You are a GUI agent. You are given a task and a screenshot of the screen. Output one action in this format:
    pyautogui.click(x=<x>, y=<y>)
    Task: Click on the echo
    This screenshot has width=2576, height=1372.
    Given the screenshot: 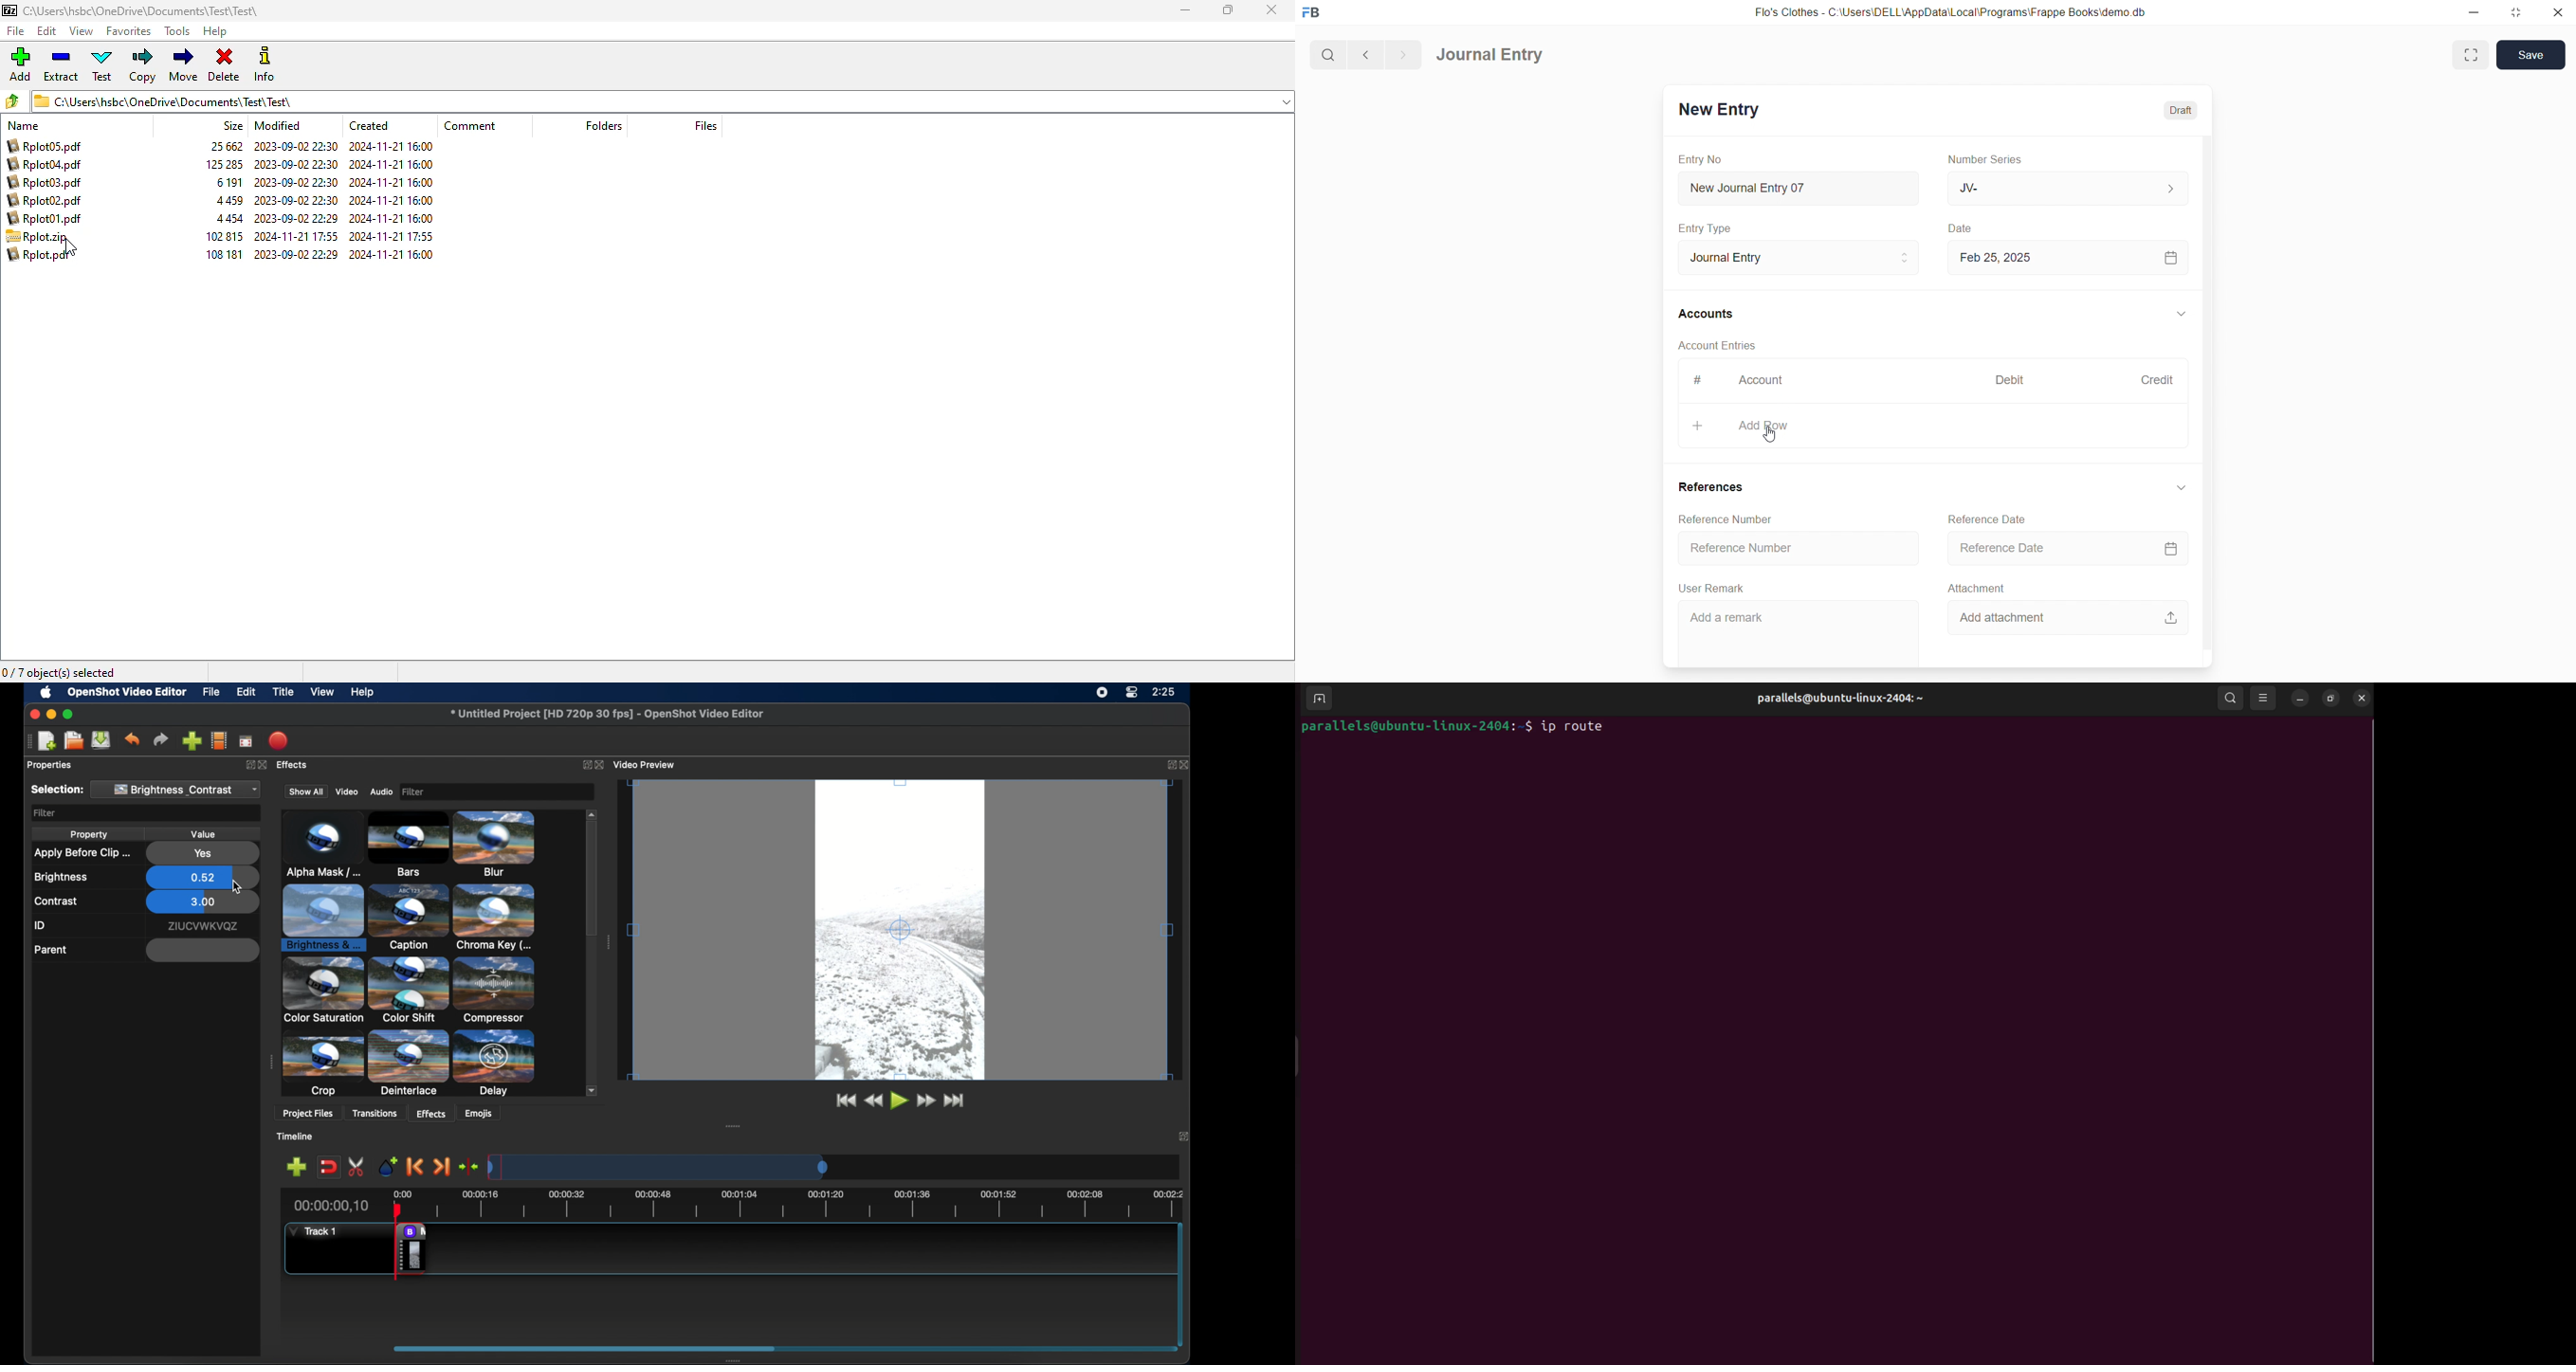 What is the action you would take?
    pyautogui.click(x=324, y=1069)
    